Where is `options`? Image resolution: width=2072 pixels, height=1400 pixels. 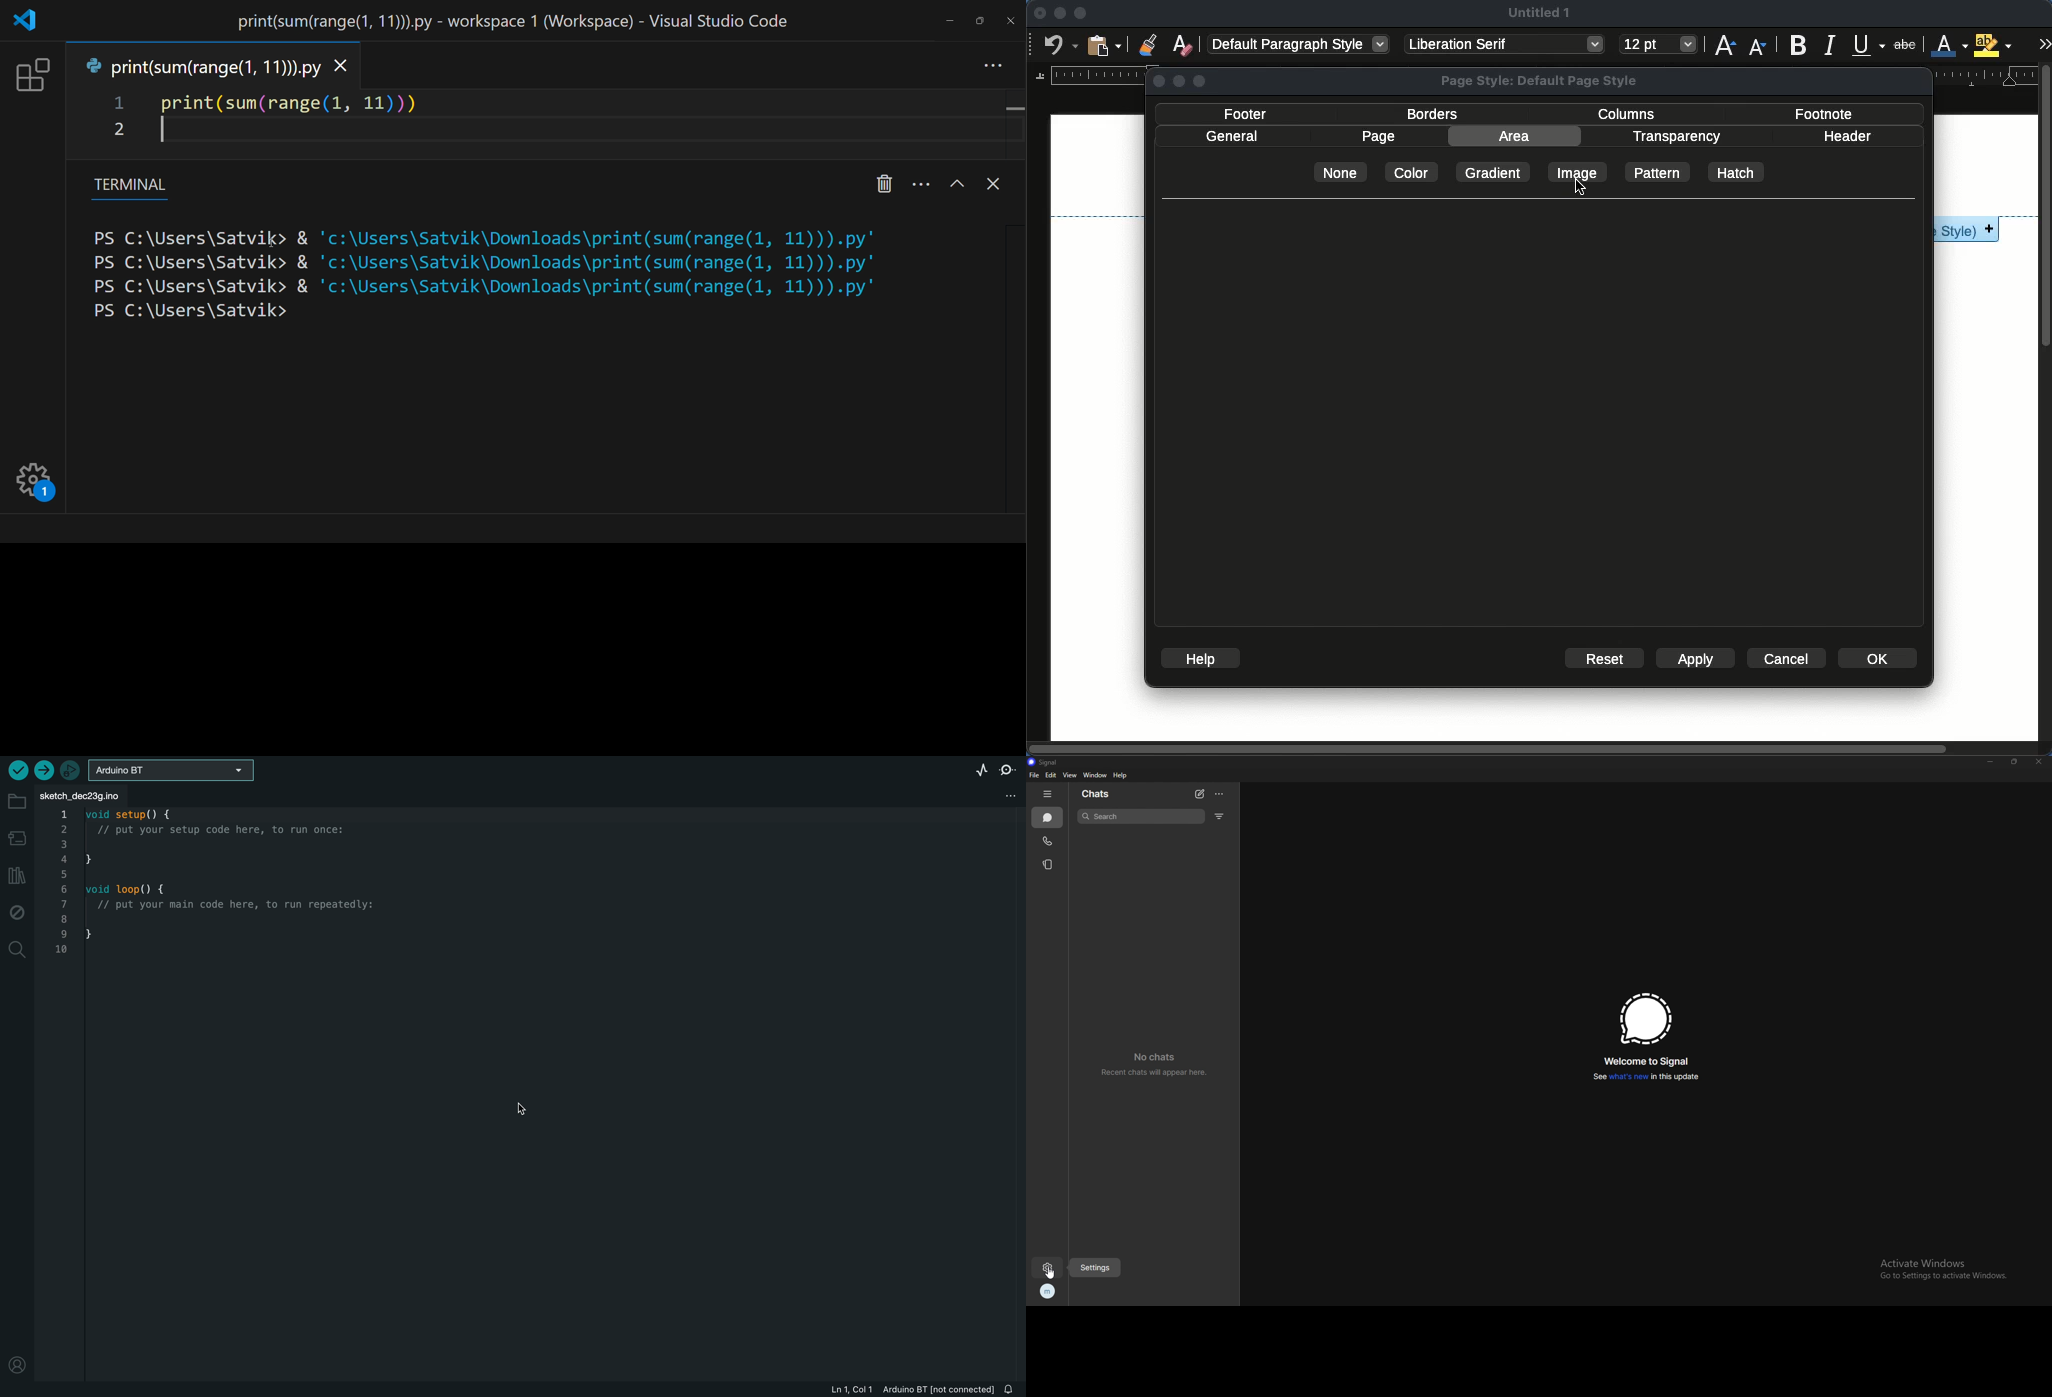 options is located at coordinates (1221, 794).